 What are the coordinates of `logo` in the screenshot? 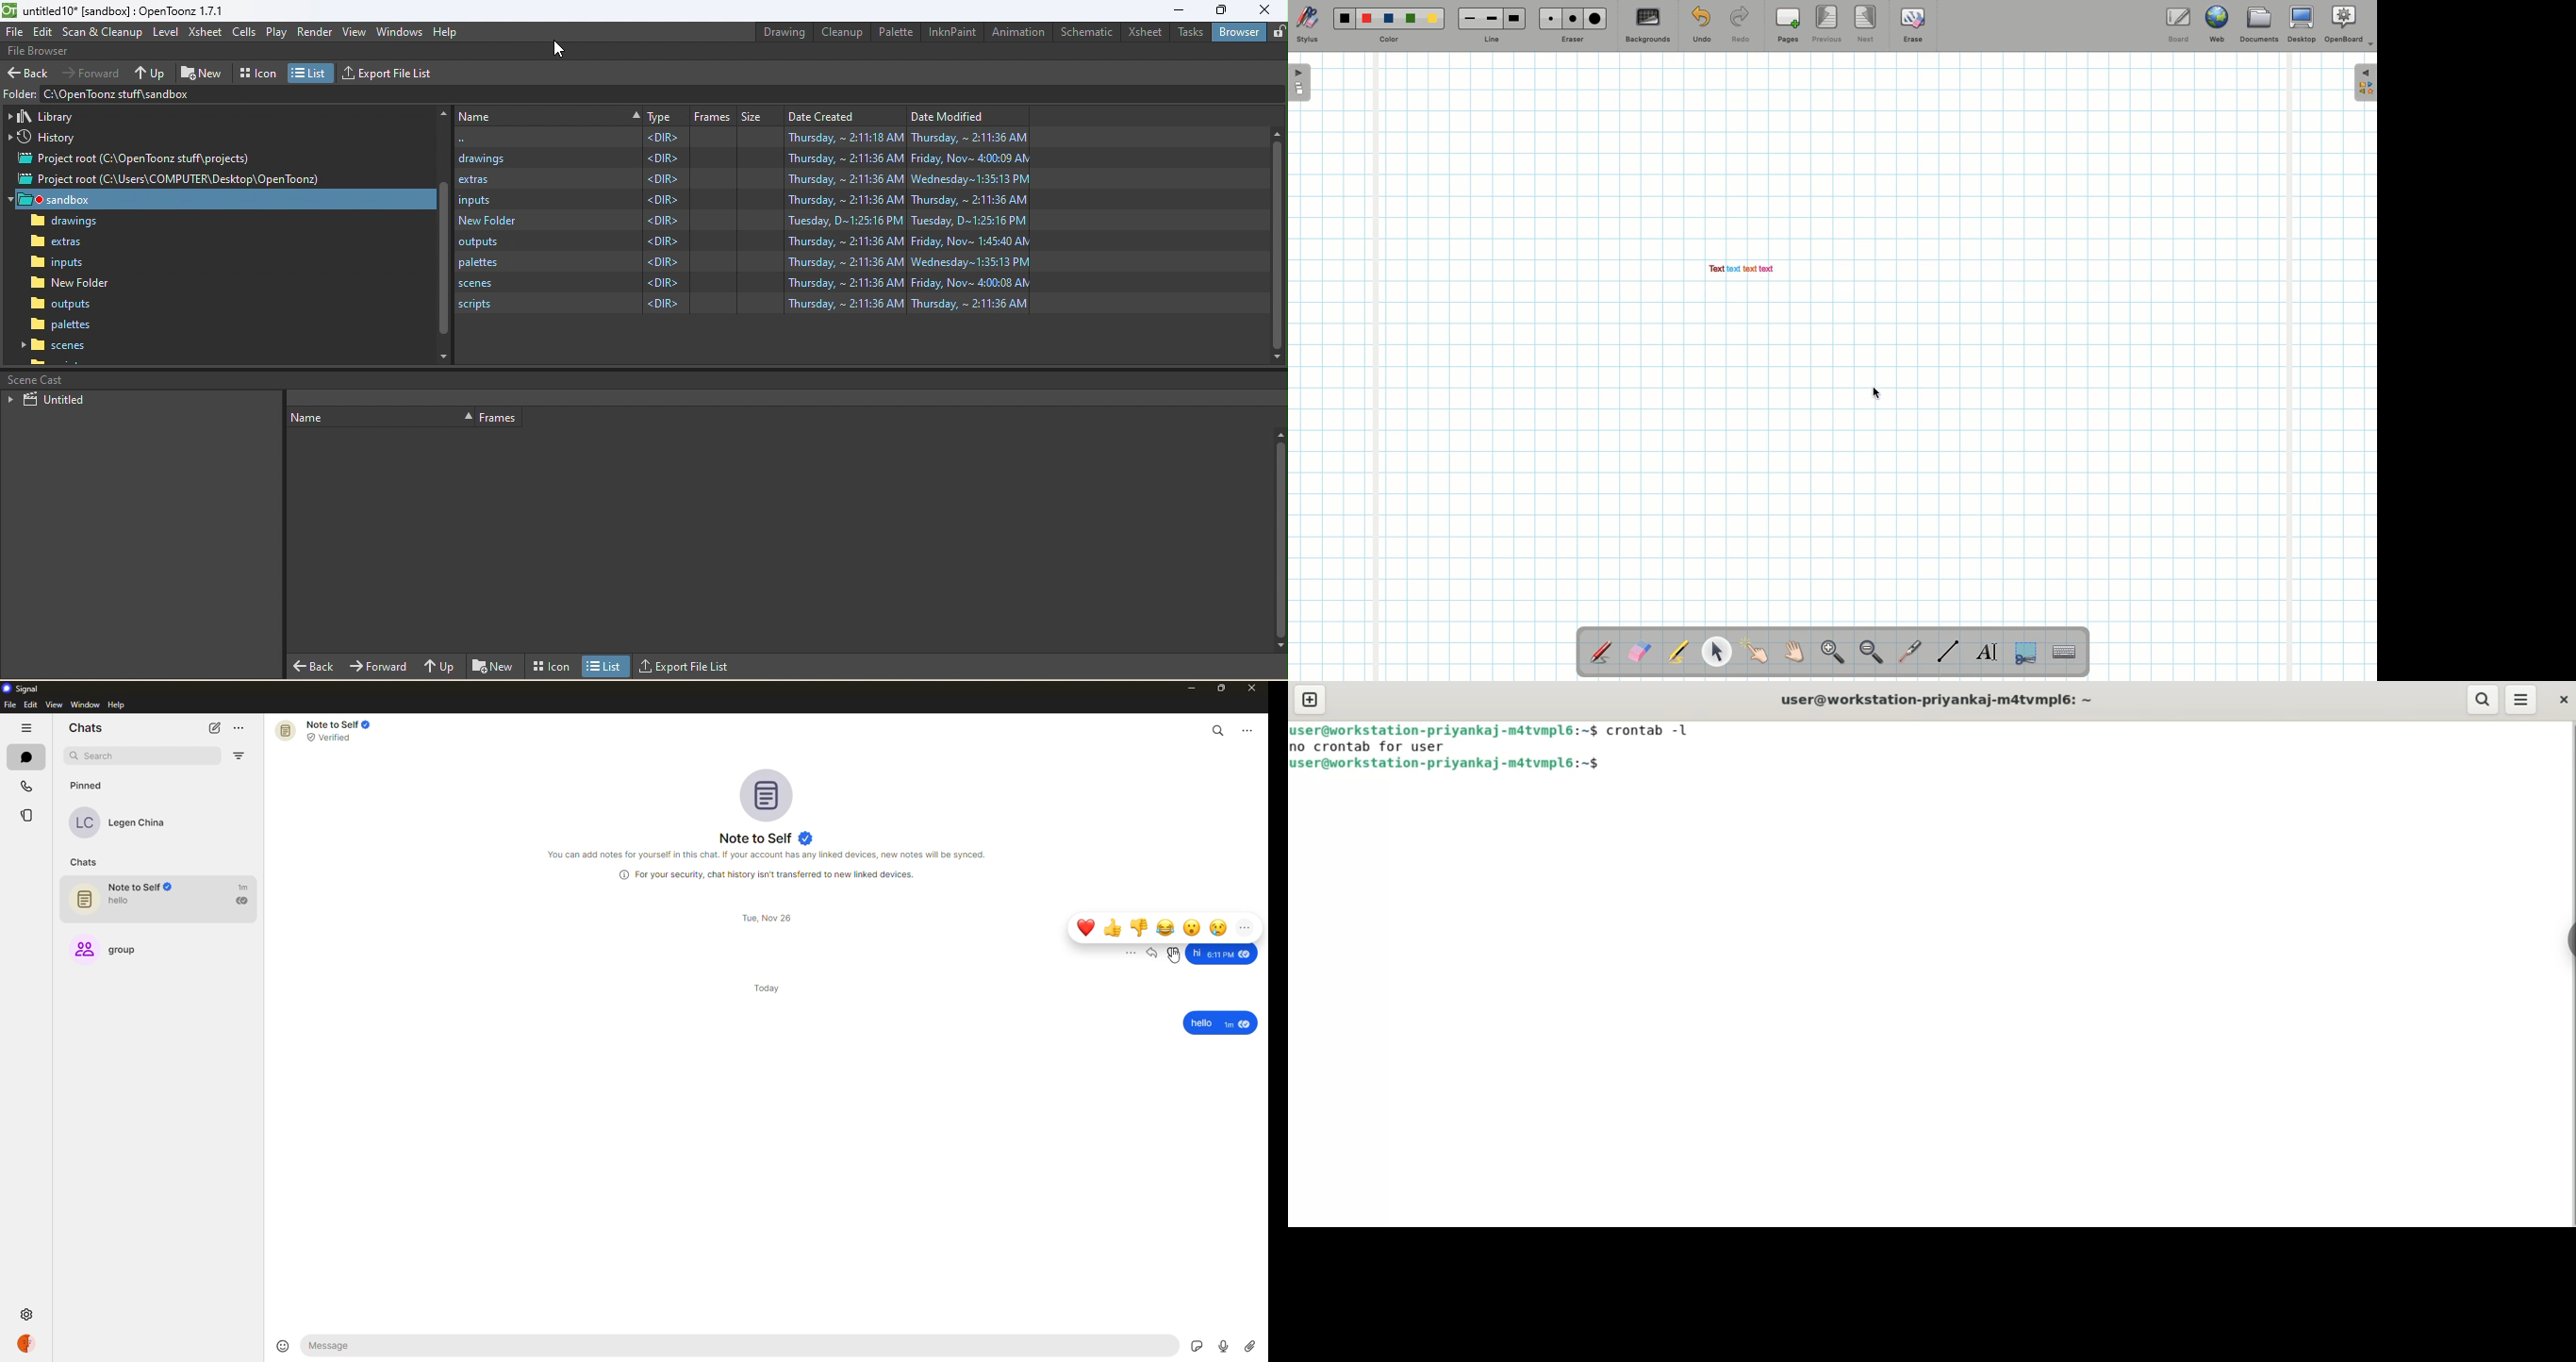 It's located at (9, 9).